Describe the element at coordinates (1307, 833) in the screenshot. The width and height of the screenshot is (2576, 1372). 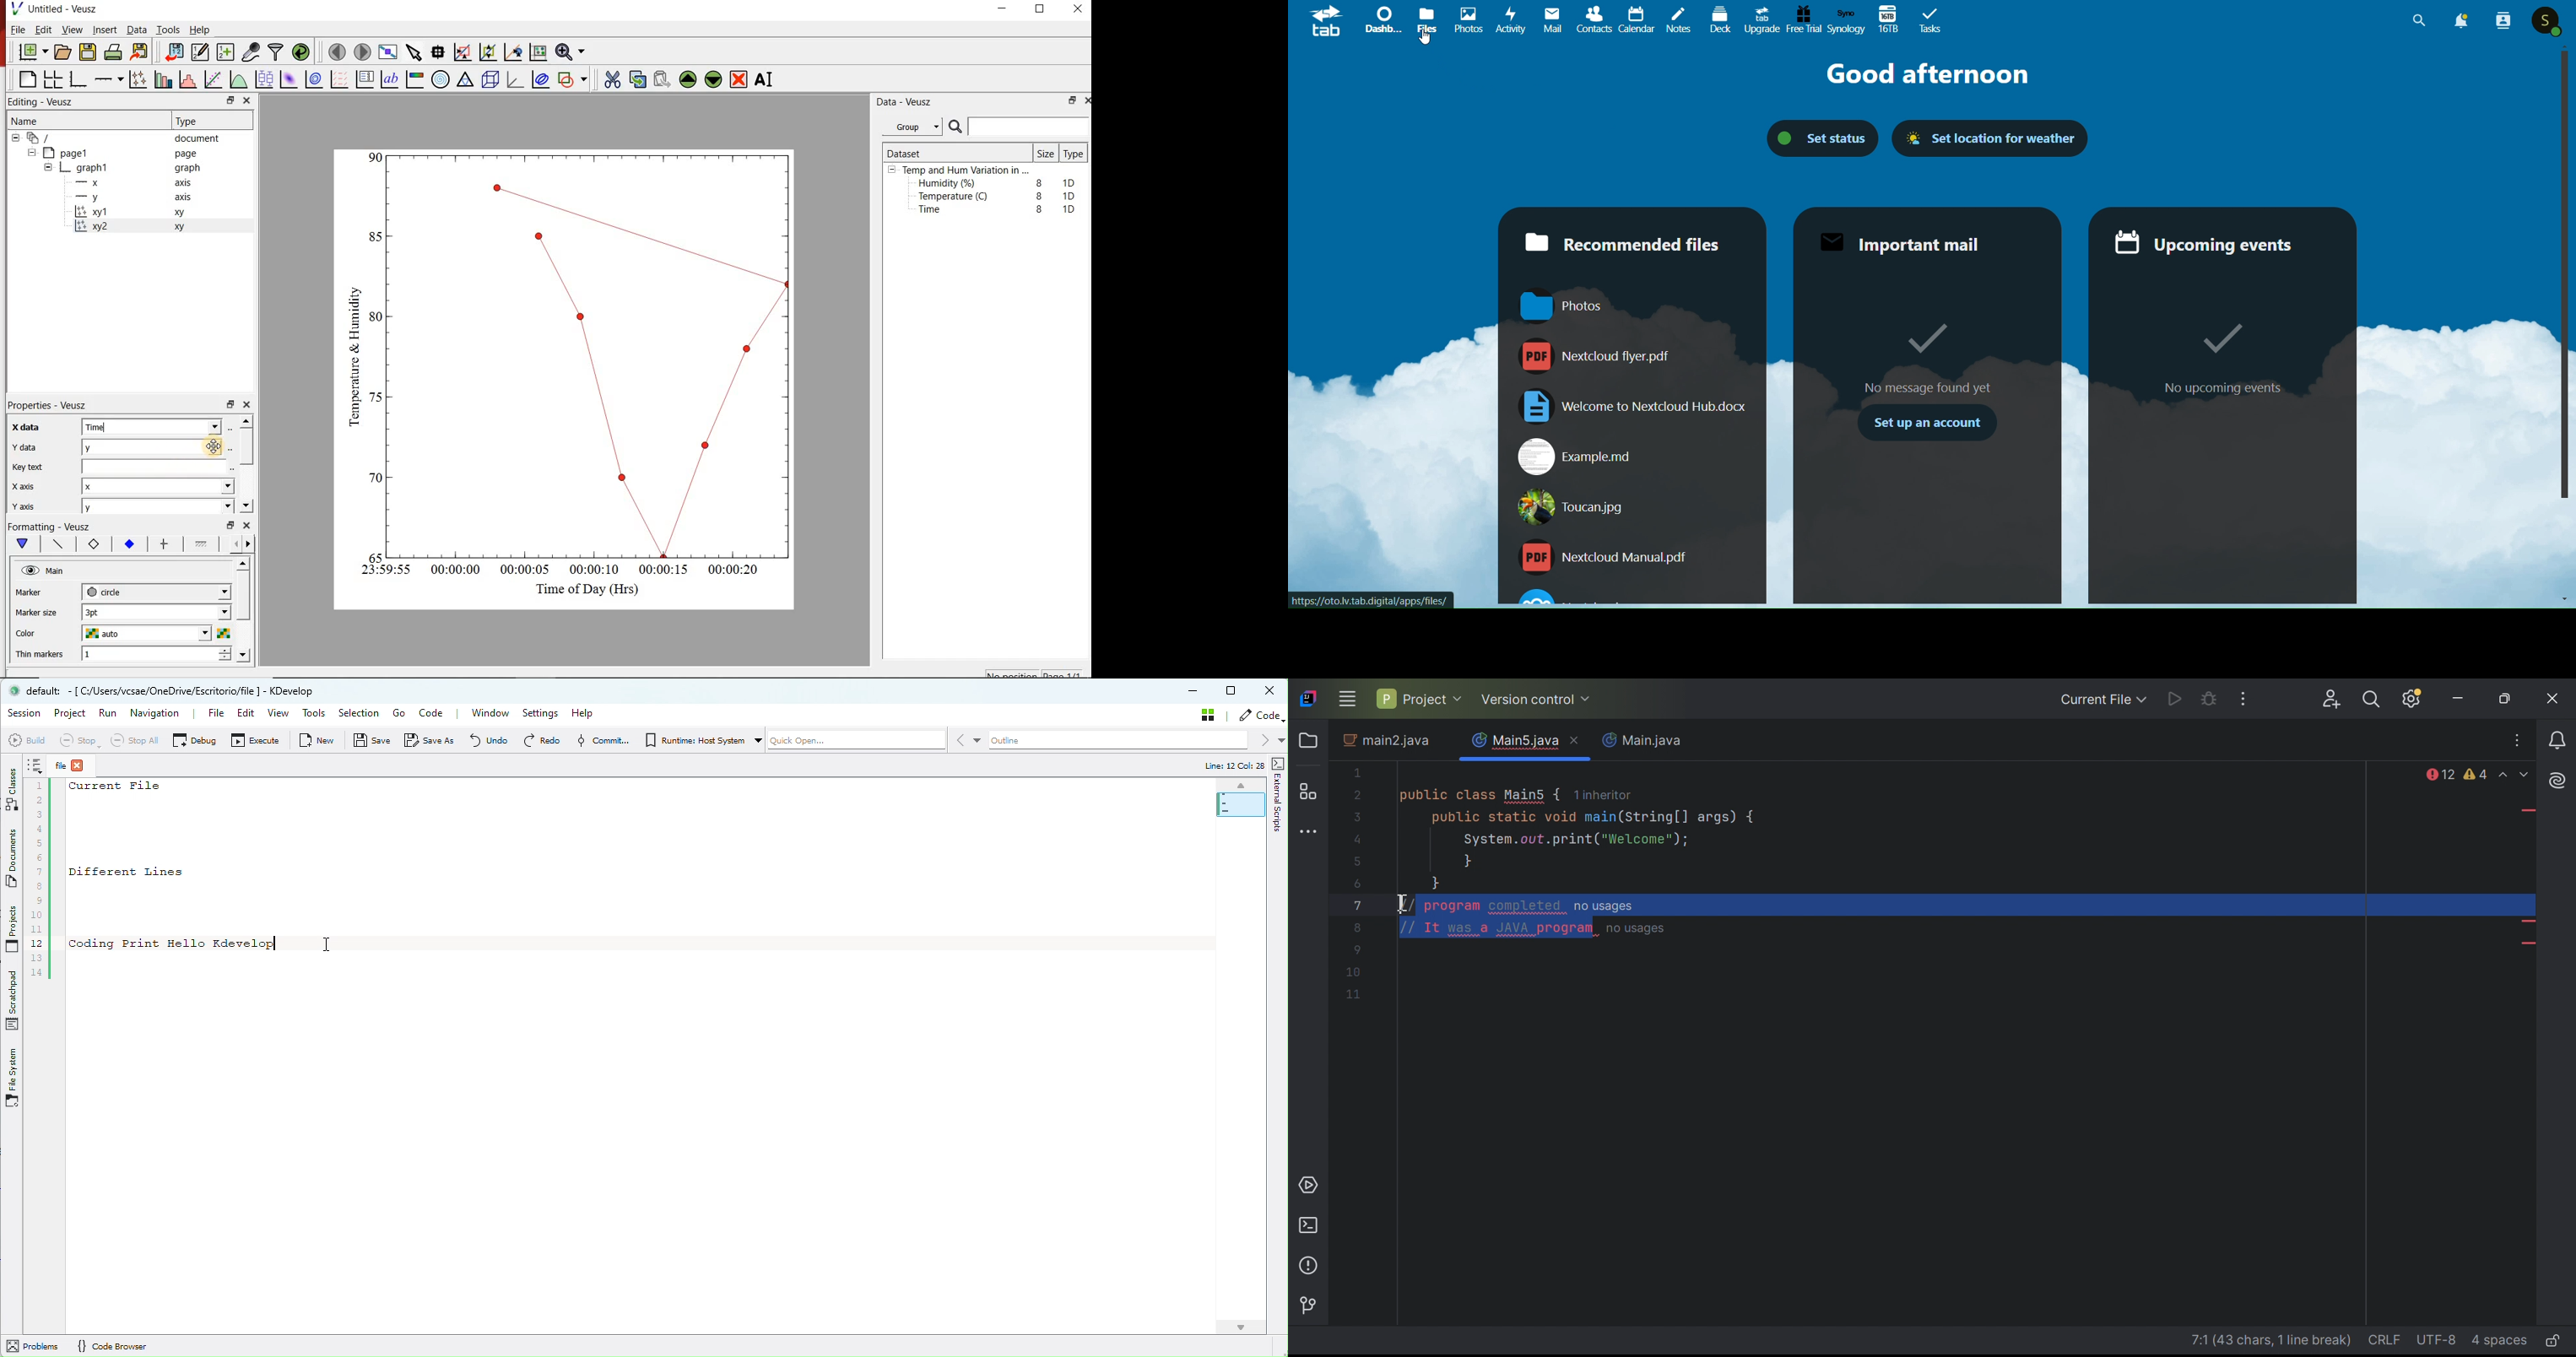
I see `More tool windows` at that location.